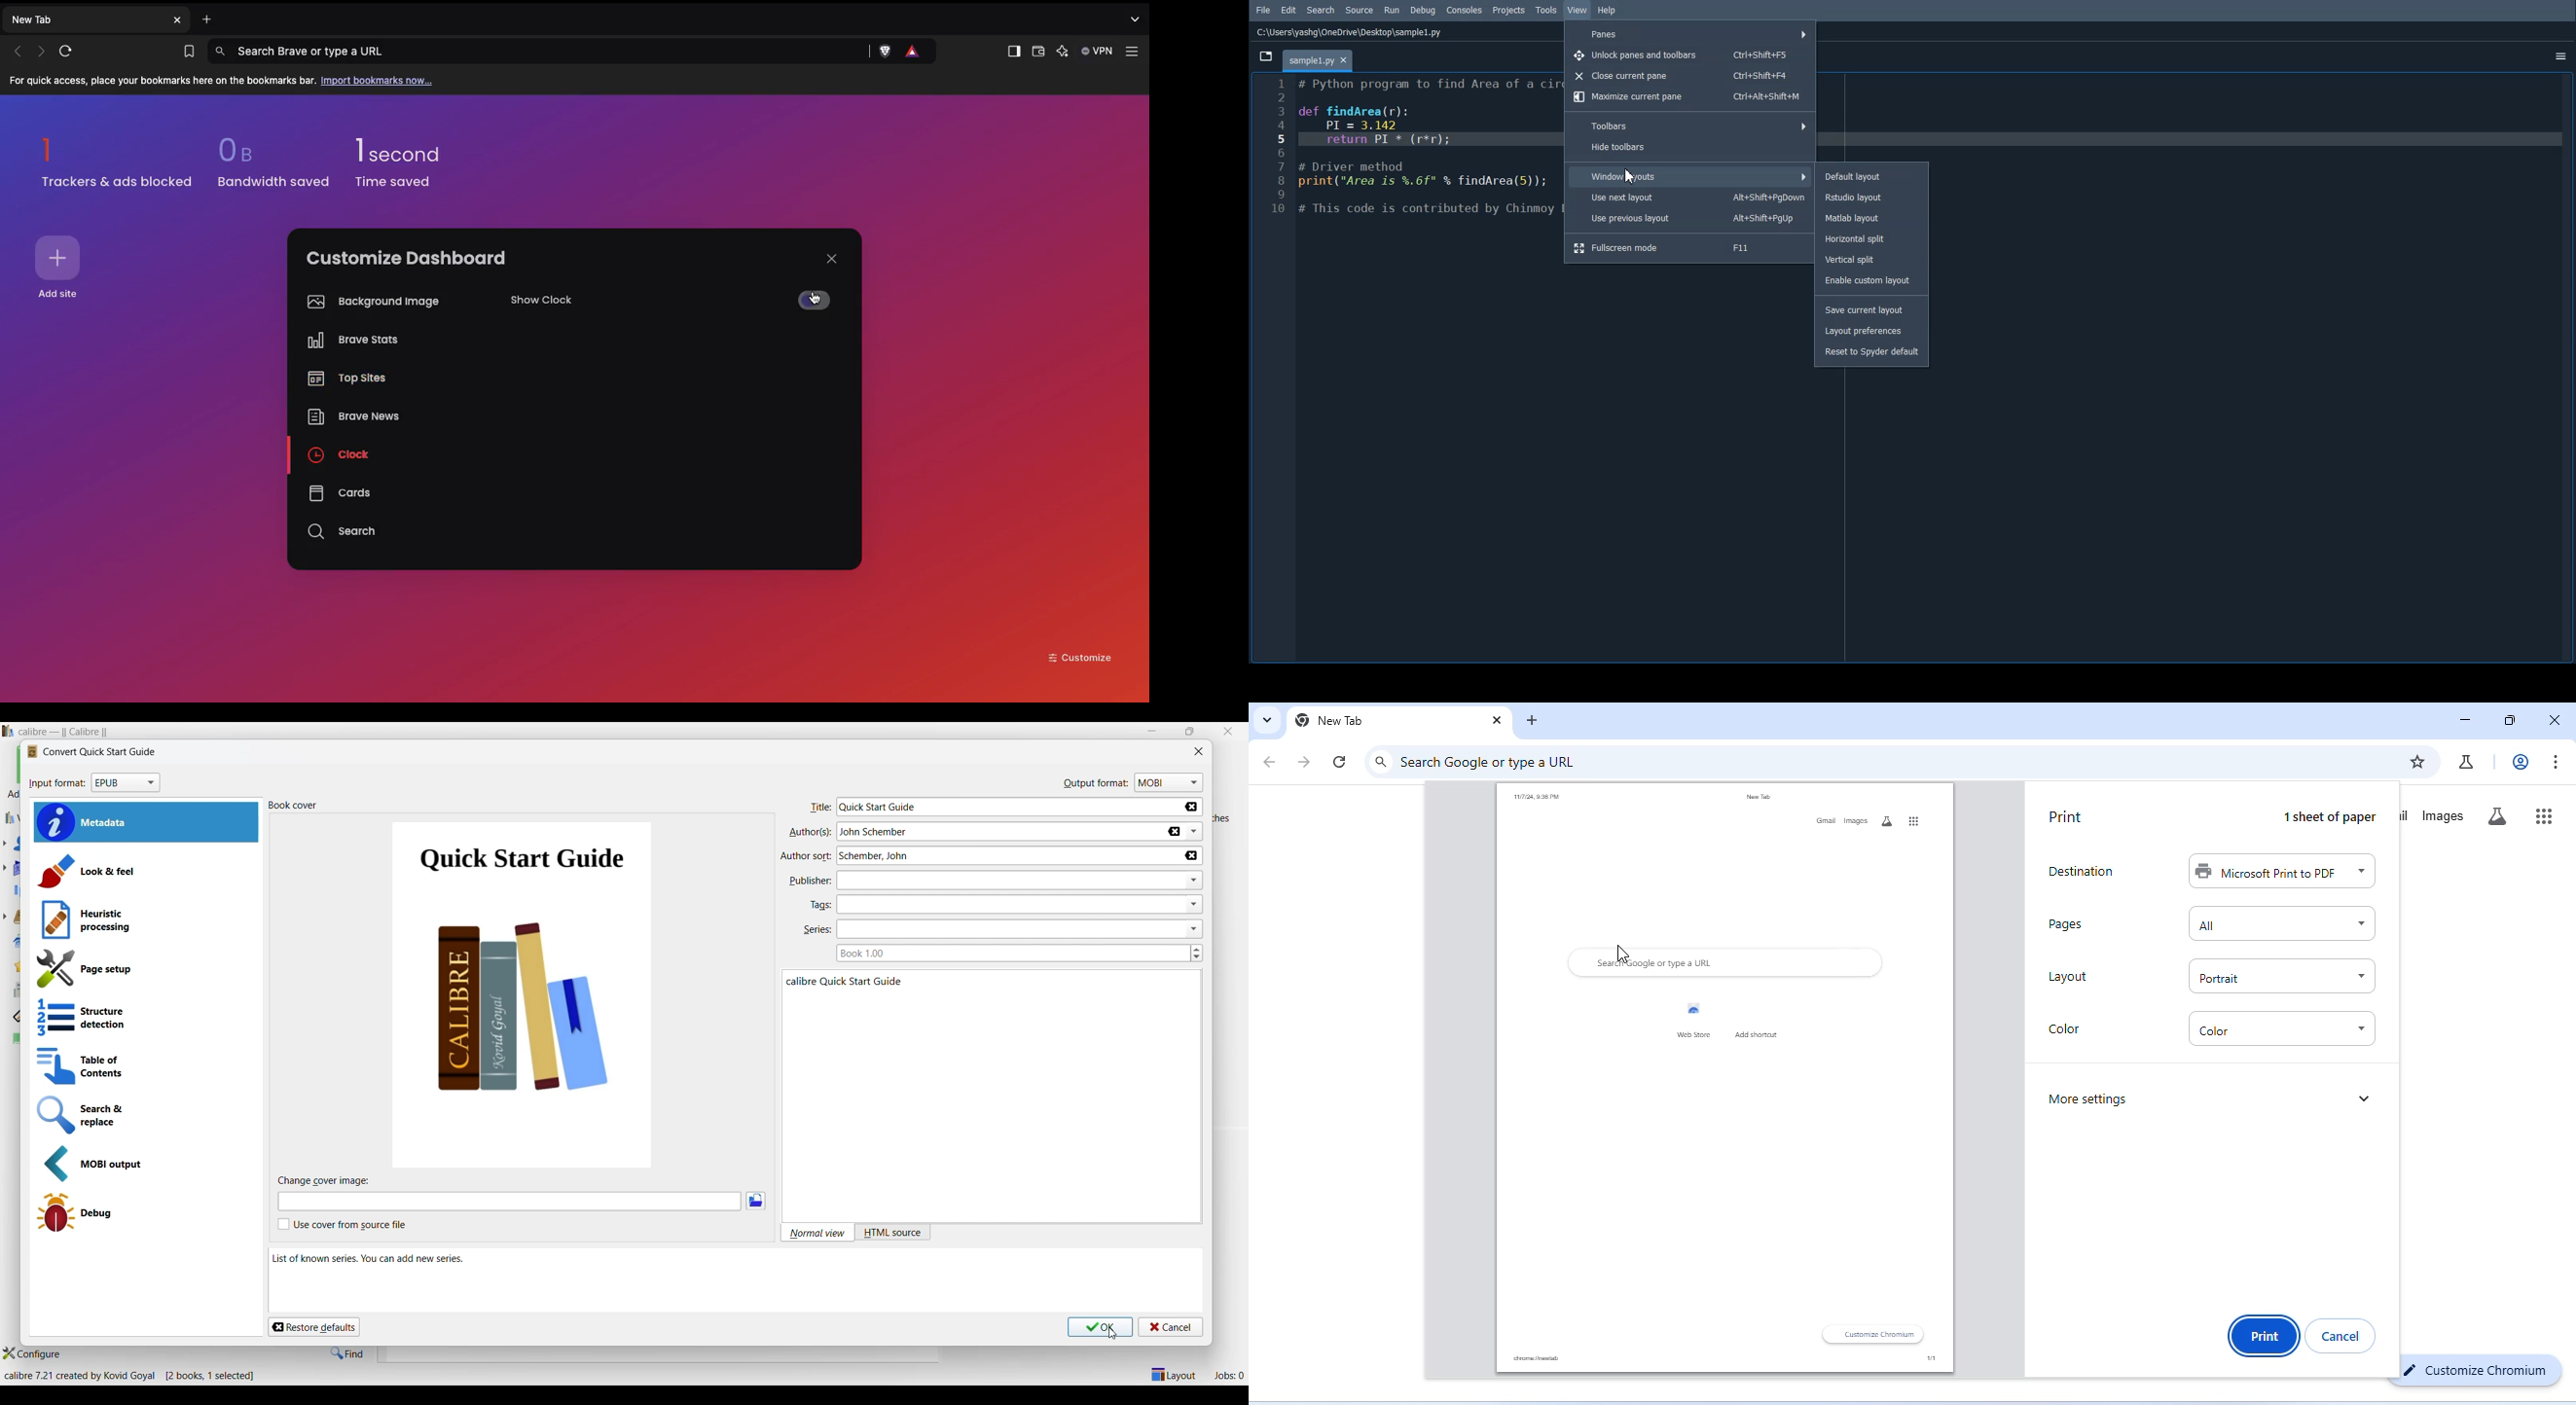 The width and height of the screenshot is (2576, 1428). I want to click on Run, so click(1392, 10).